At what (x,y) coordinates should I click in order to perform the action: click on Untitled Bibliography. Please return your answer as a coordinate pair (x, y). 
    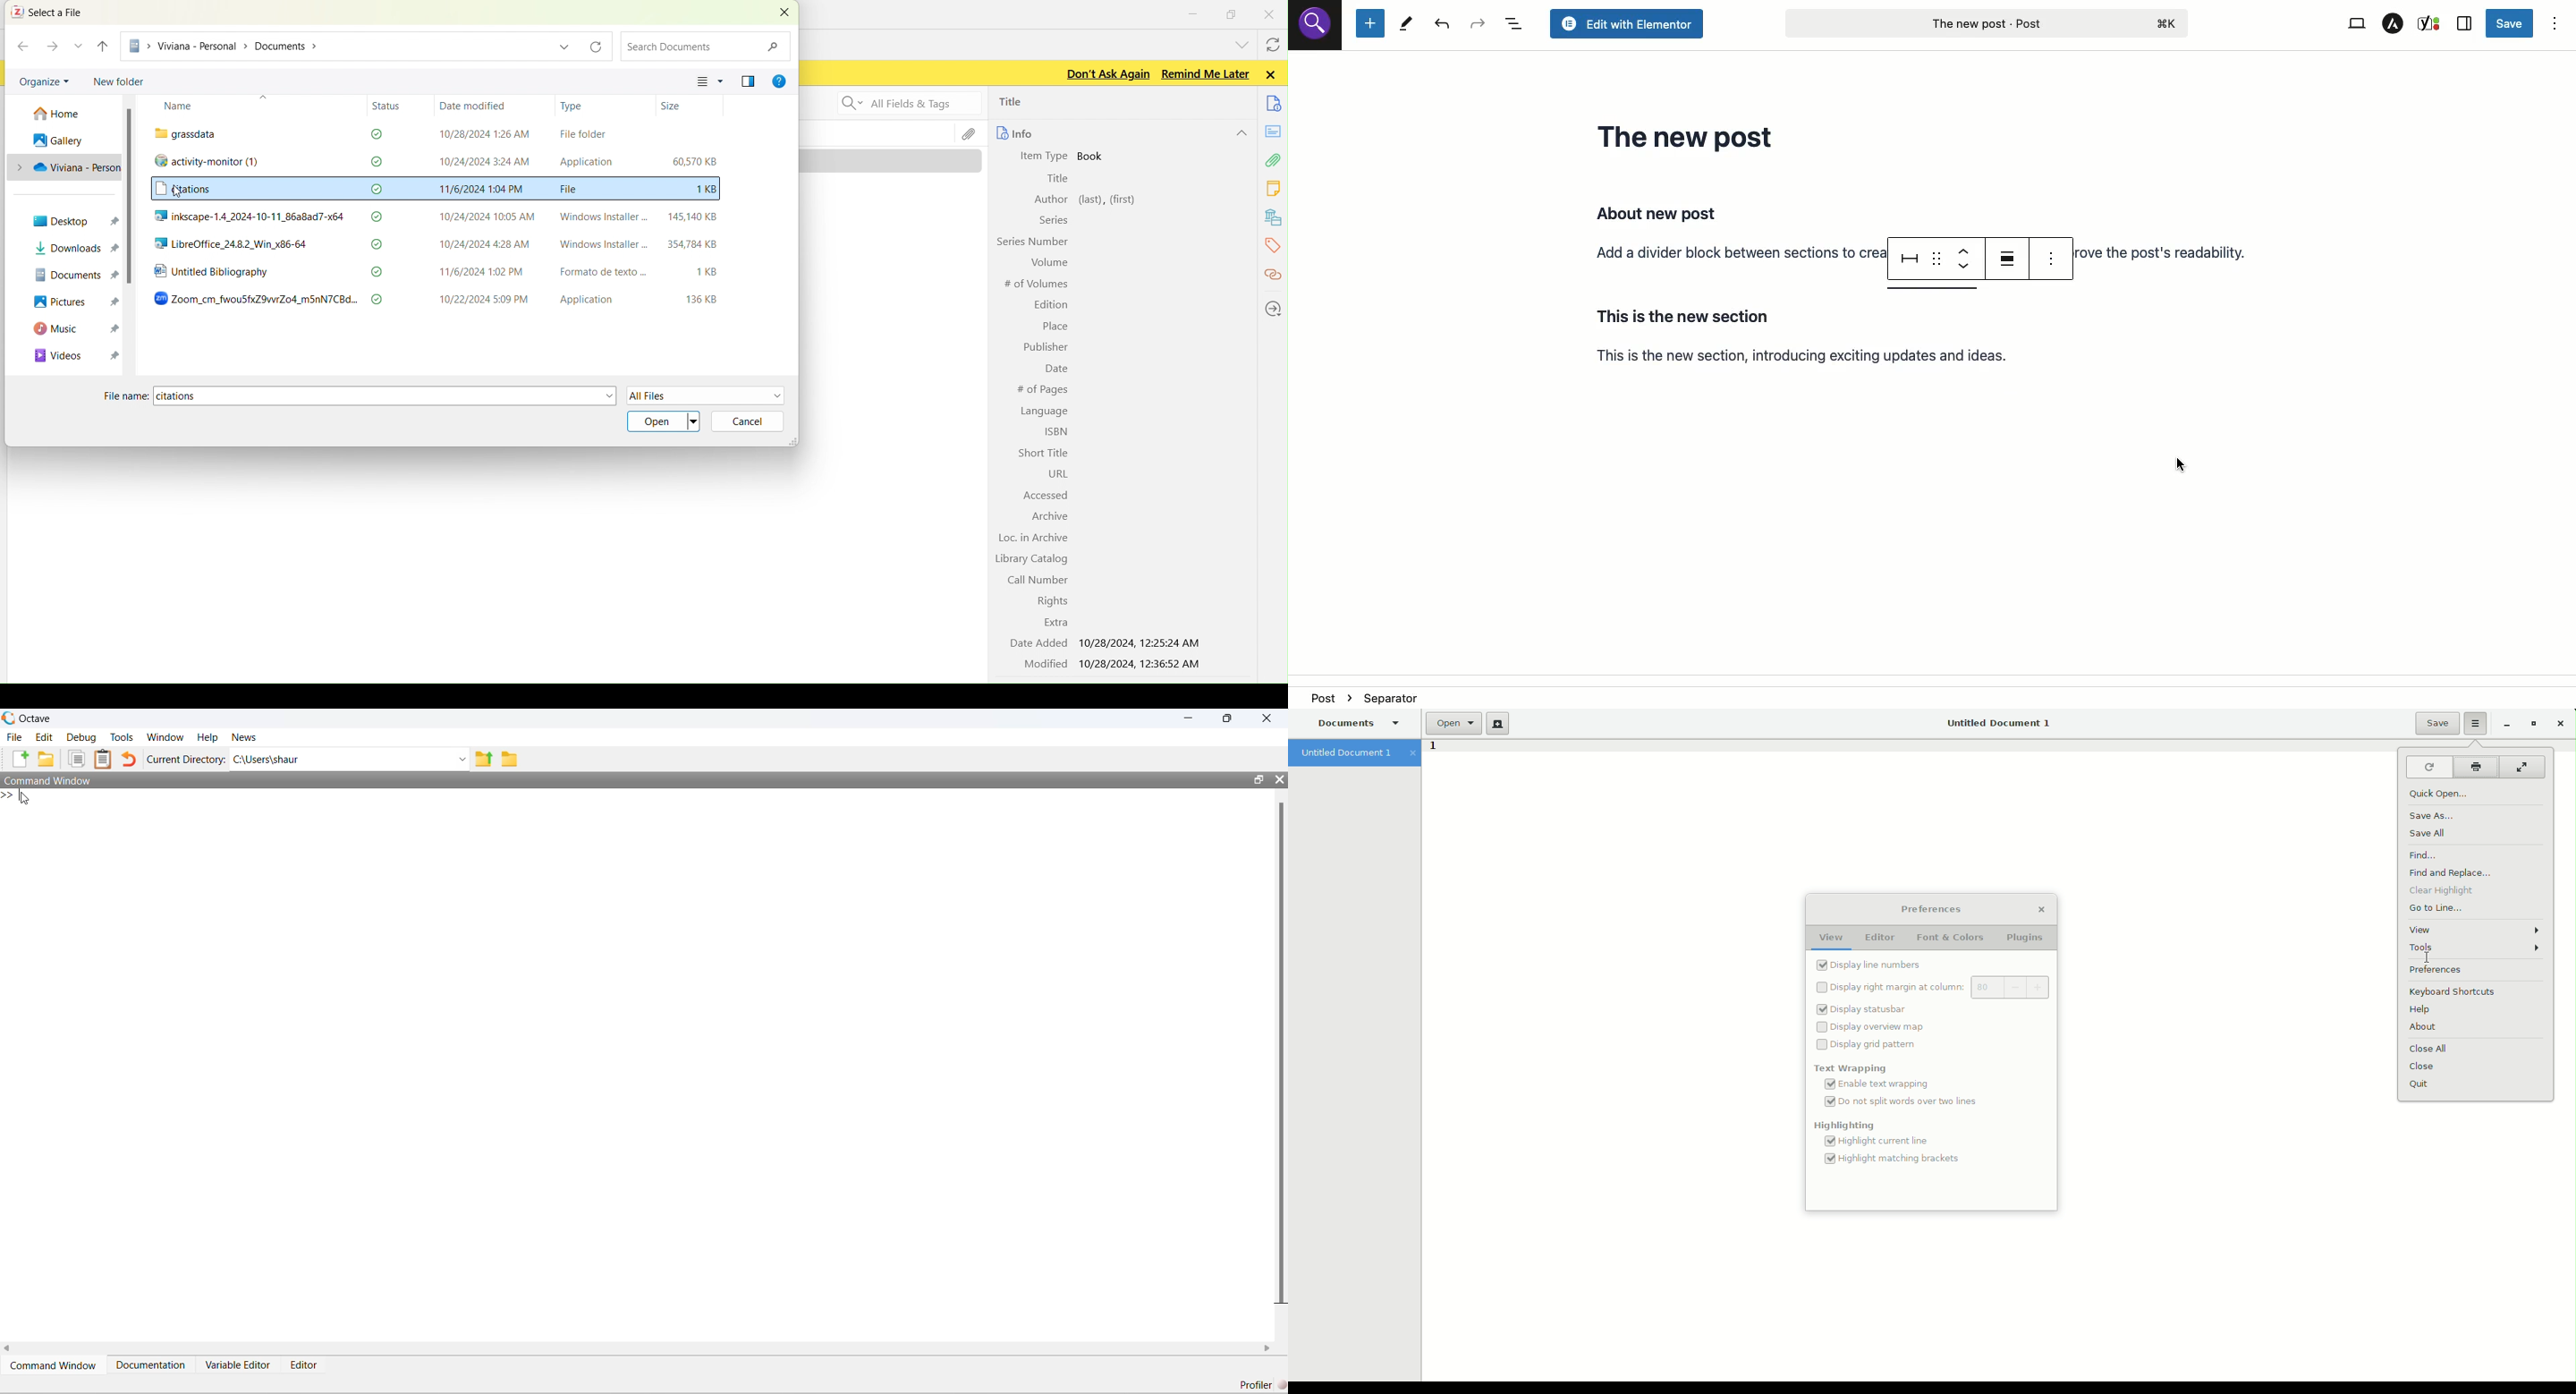
    Looking at the image, I should click on (213, 273).